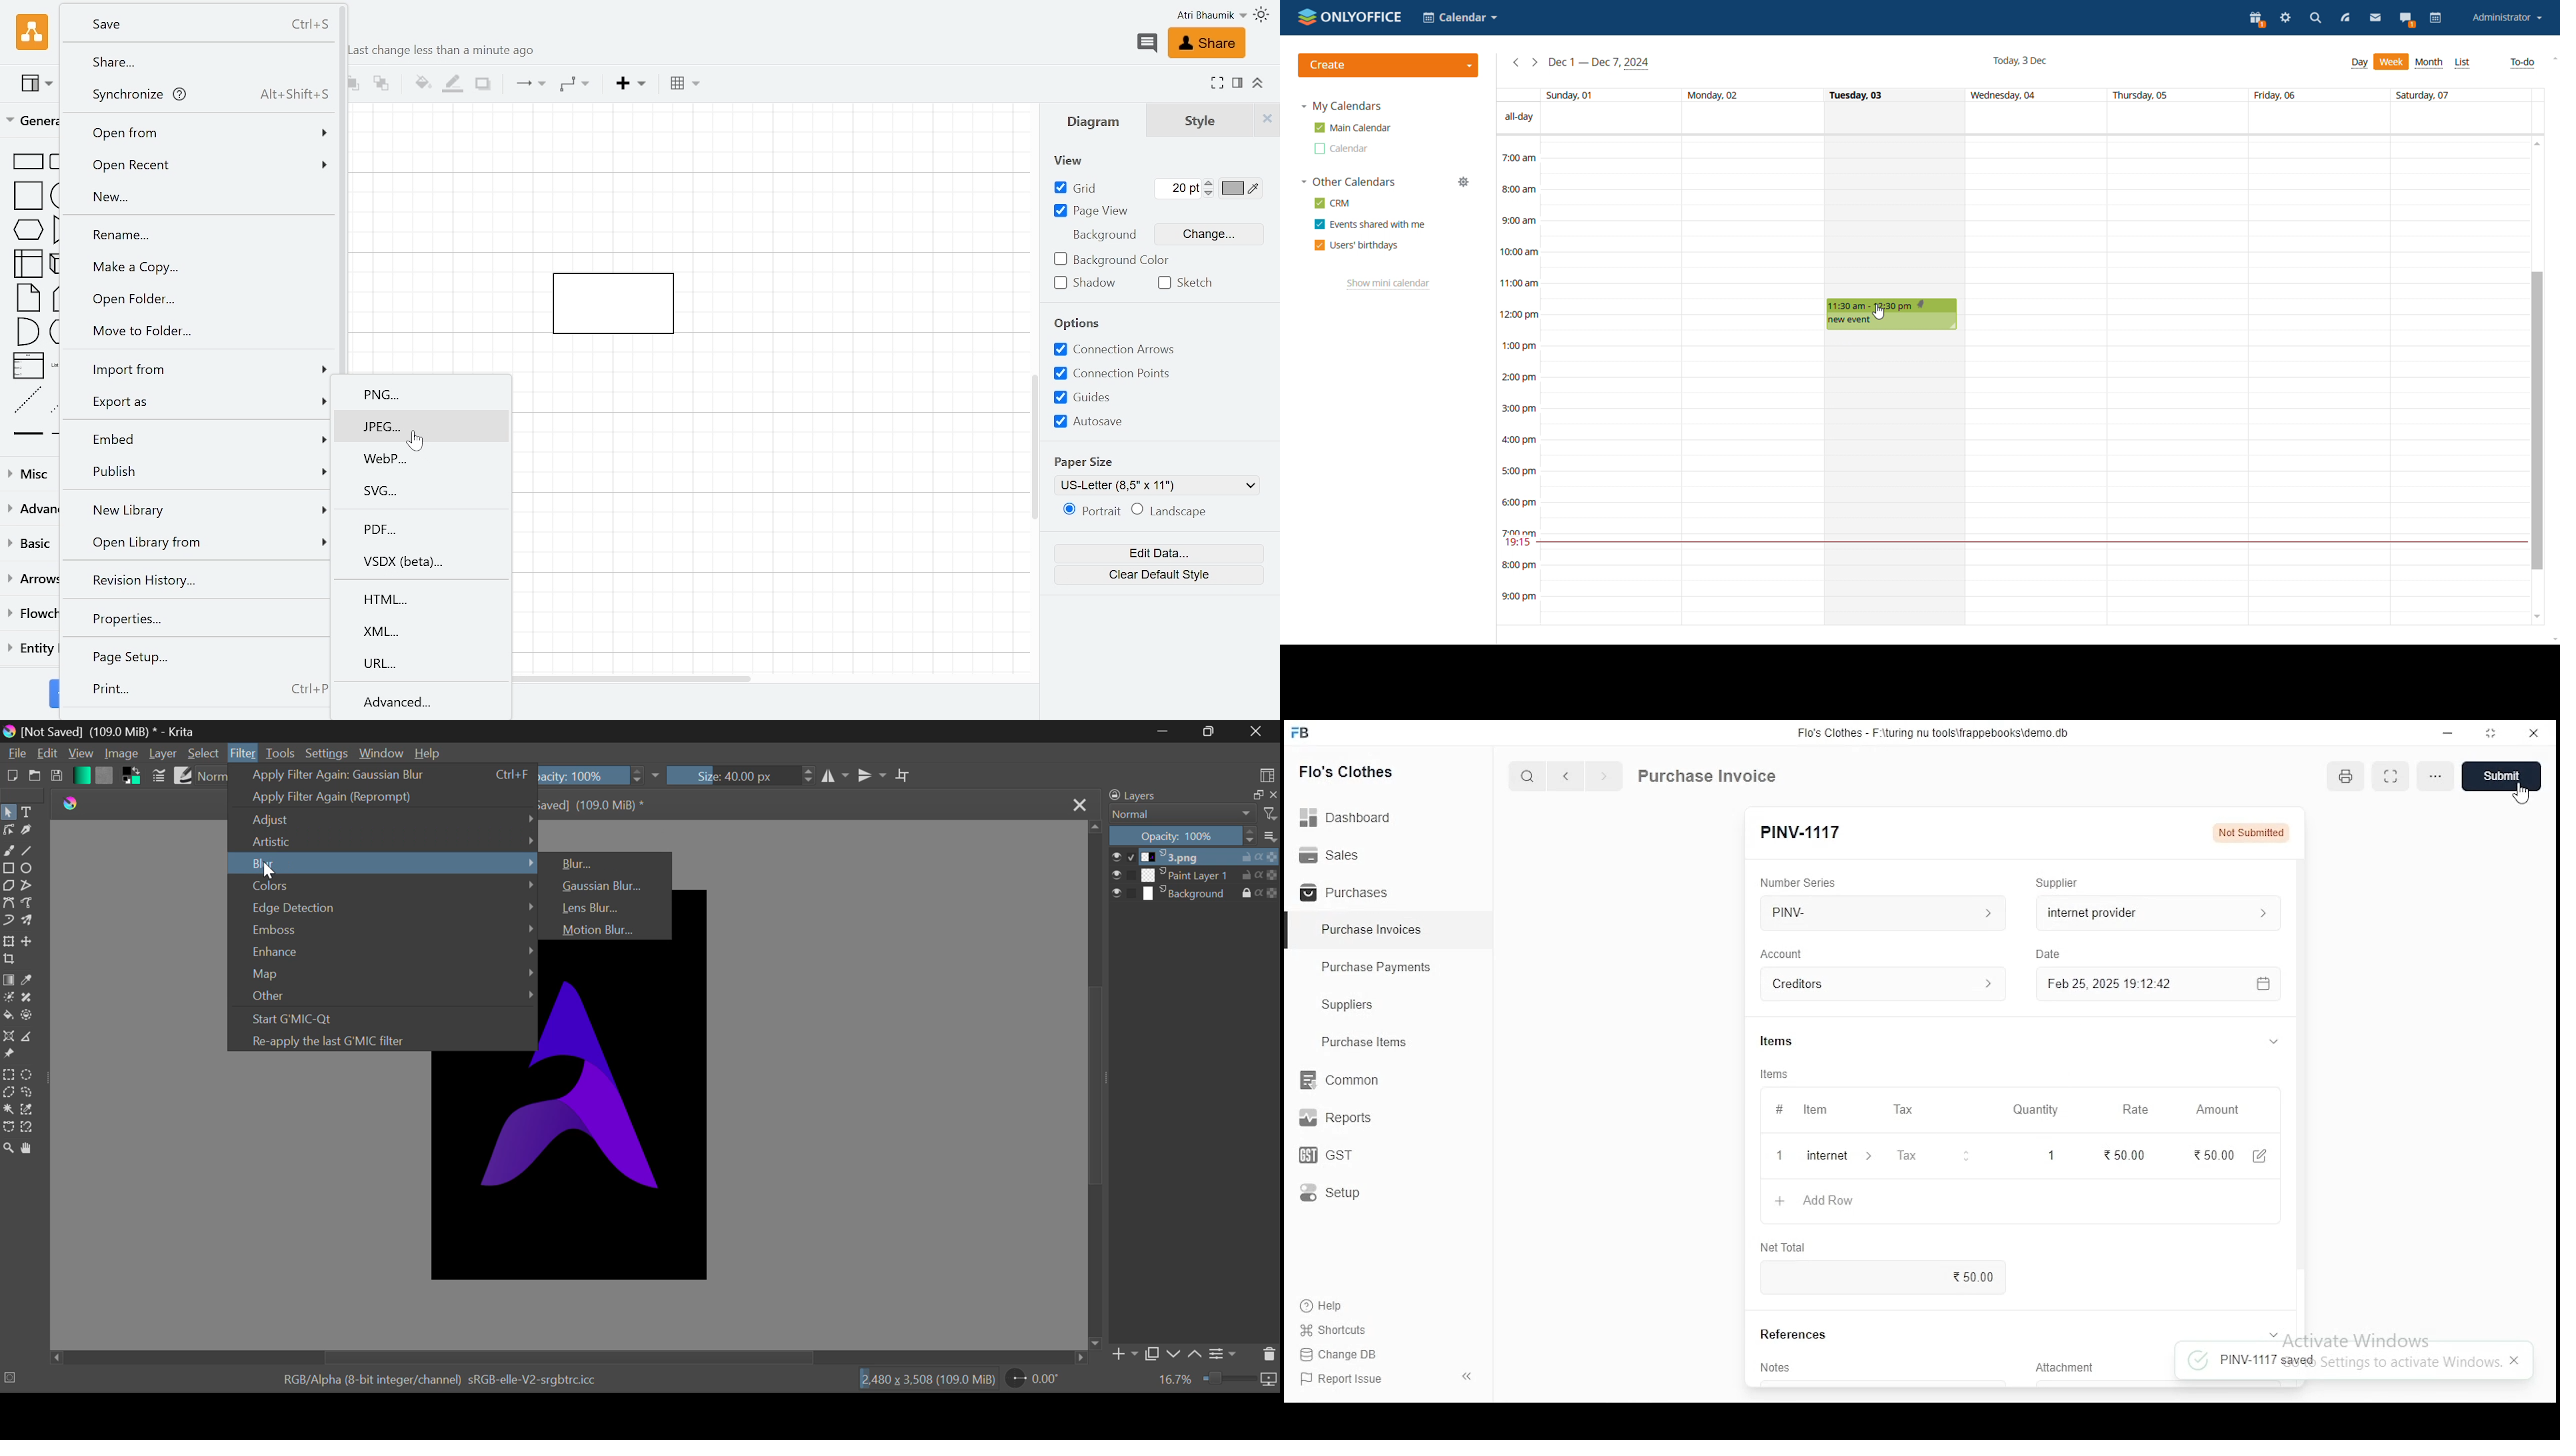  What do you see at coordinates (1126, 374) in the screenshot?
I see `Connection points` at bounding box center [1126, 374].